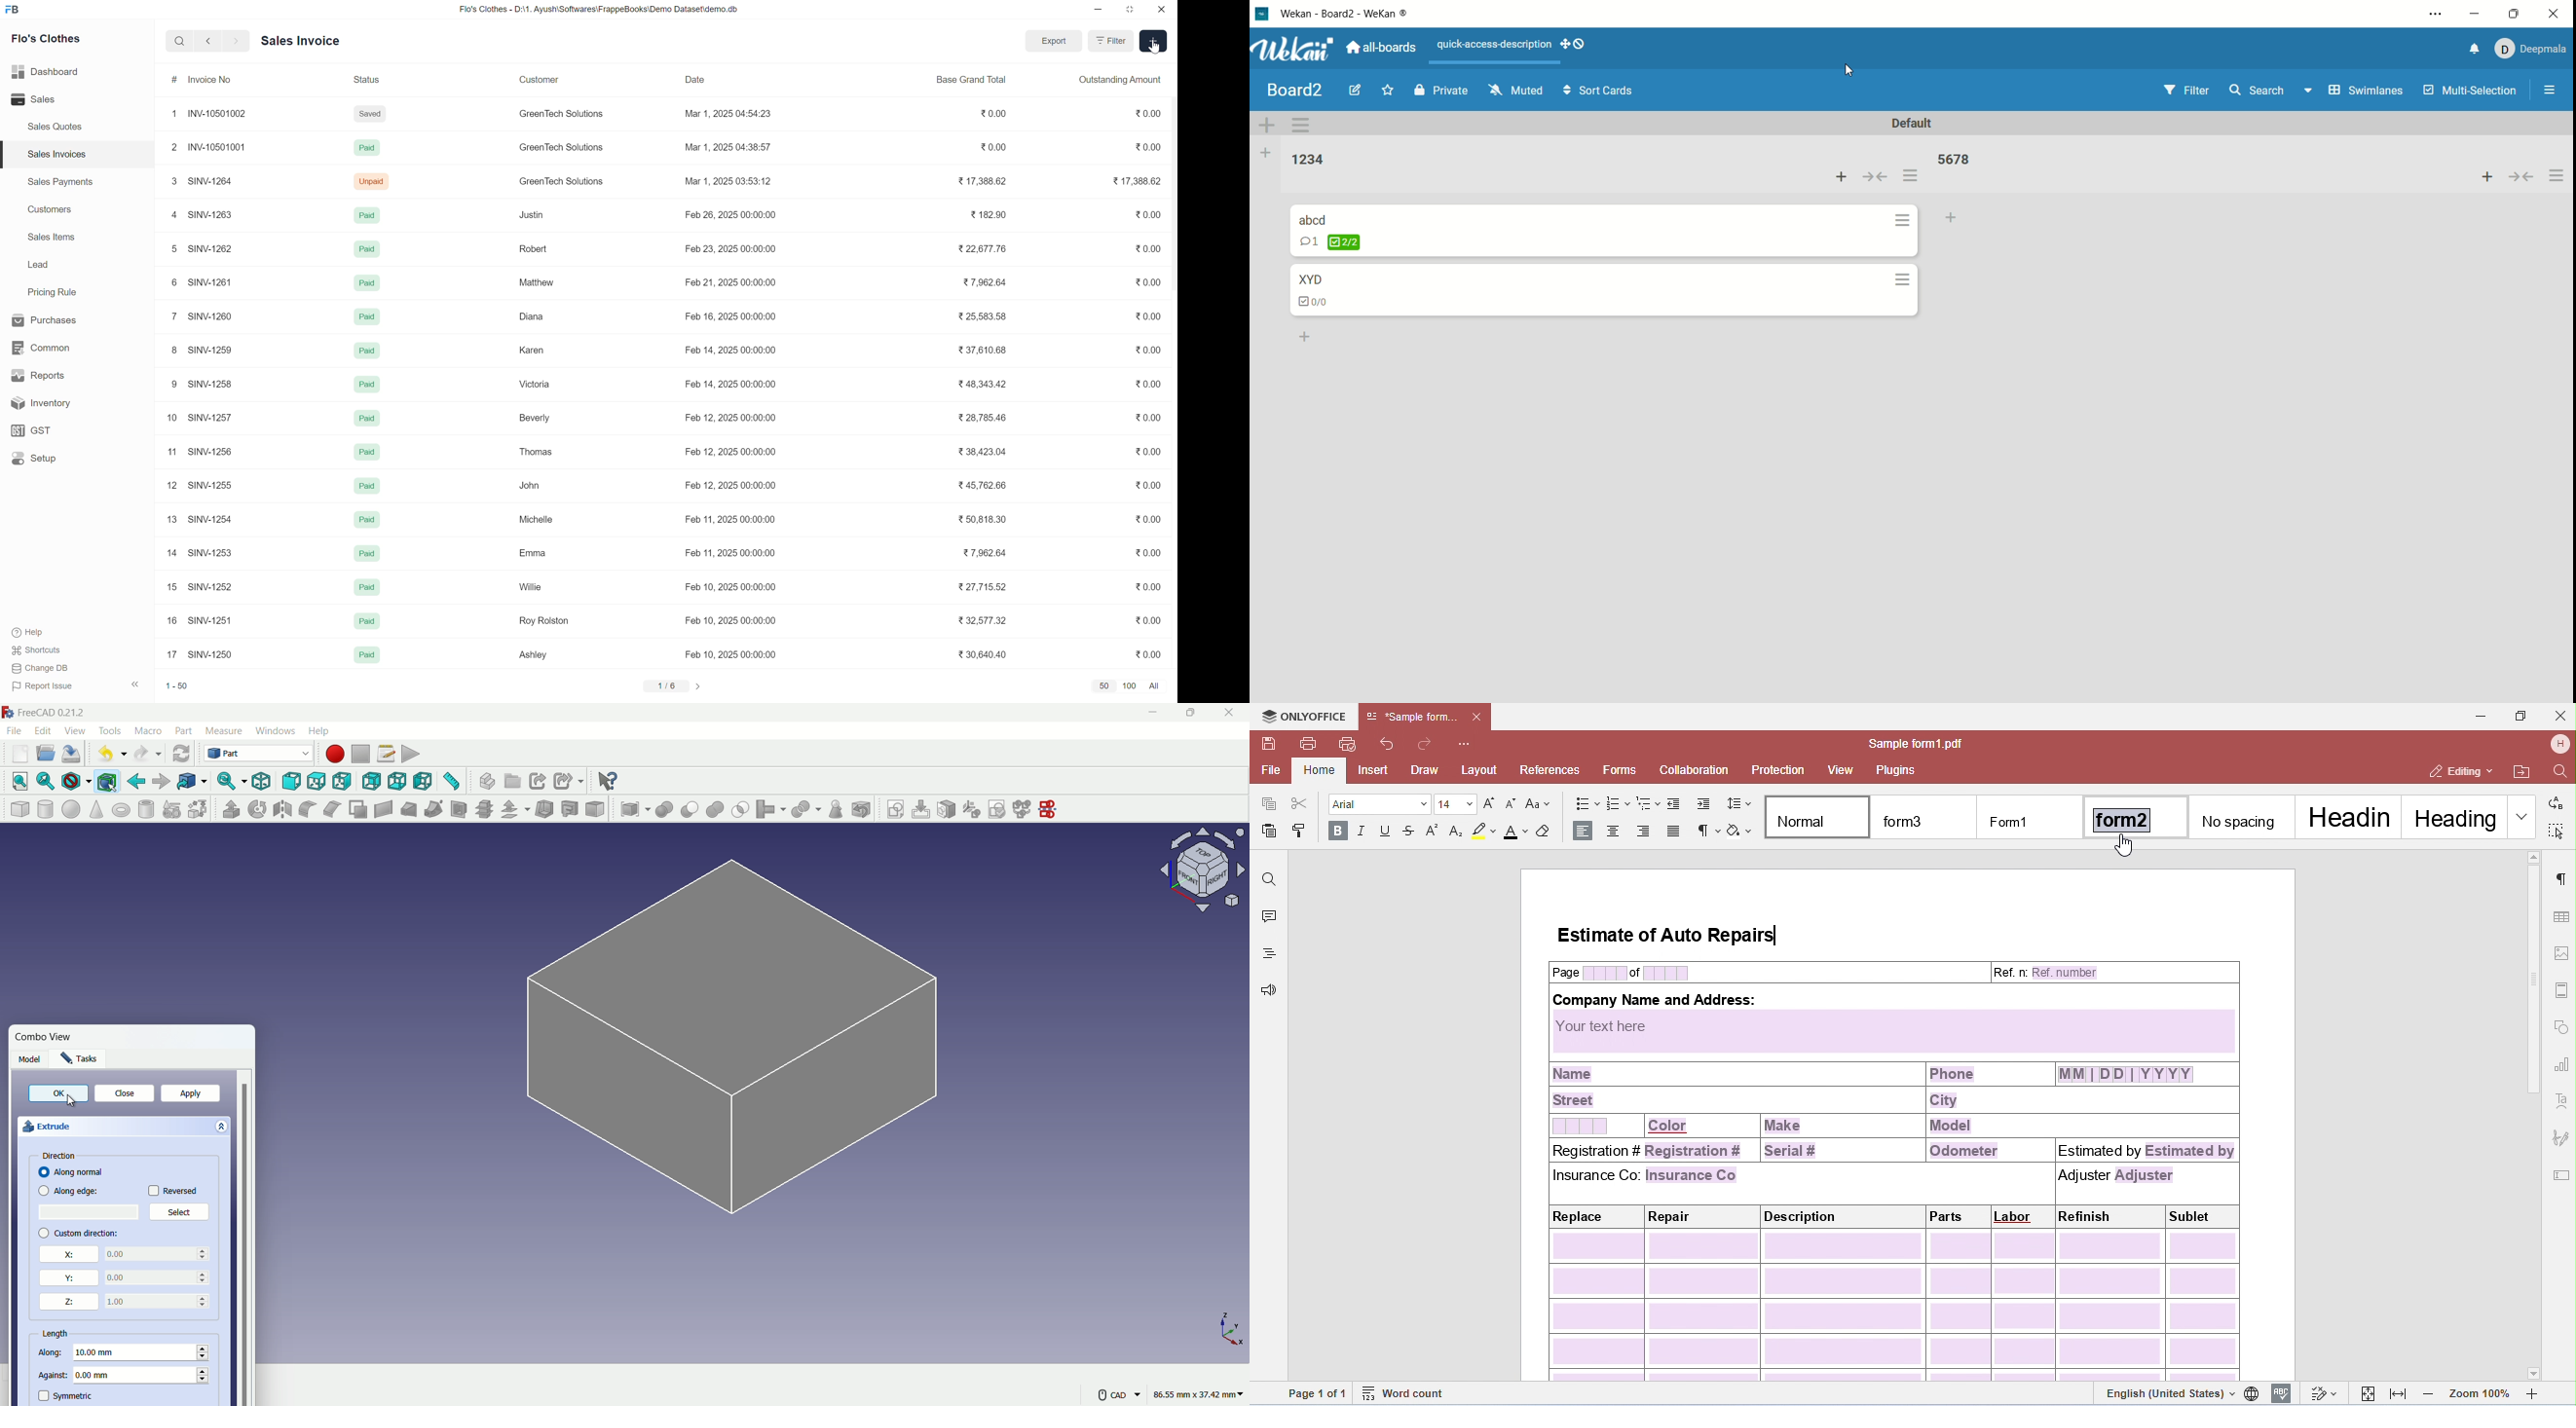  What do you see at coordinates (72, 1101) in the screenshot?
I see `Cursor` at bounding box center [72, 1101].